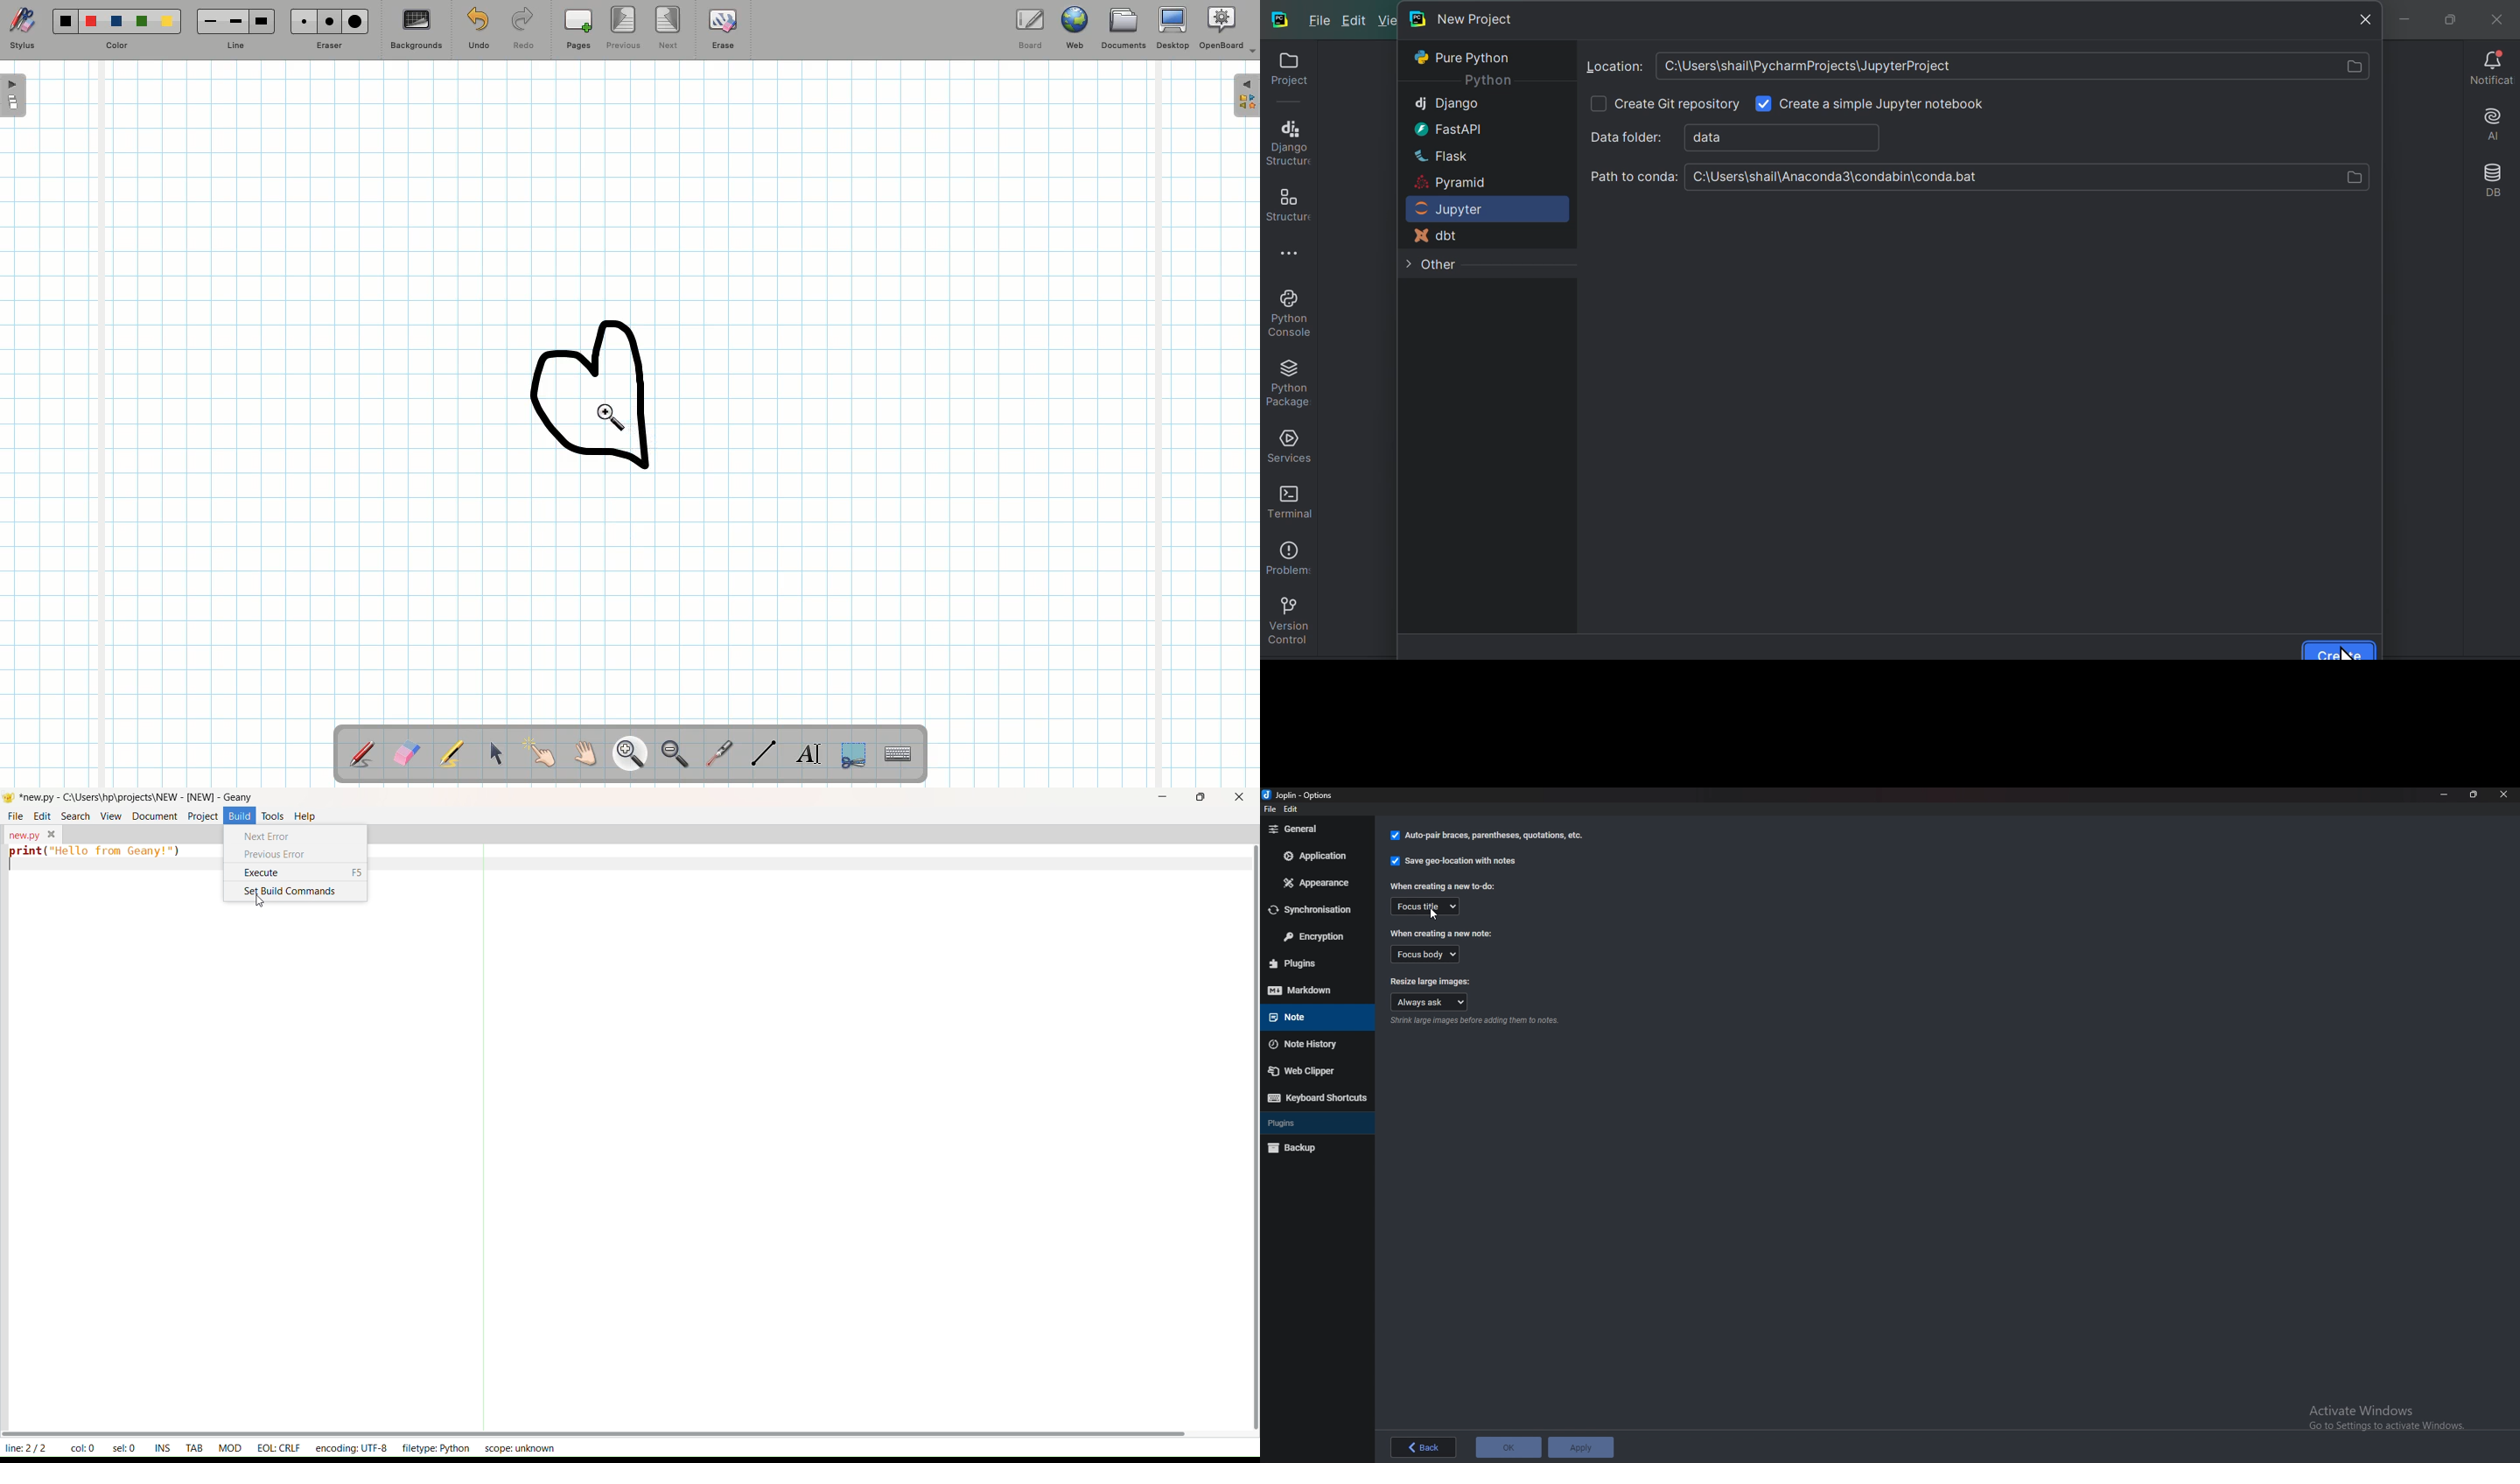 This screenshot has height=1484, width=2520. Describe the element at coordinates (1976, 66) in the screenshot. I see `Location` at that location.